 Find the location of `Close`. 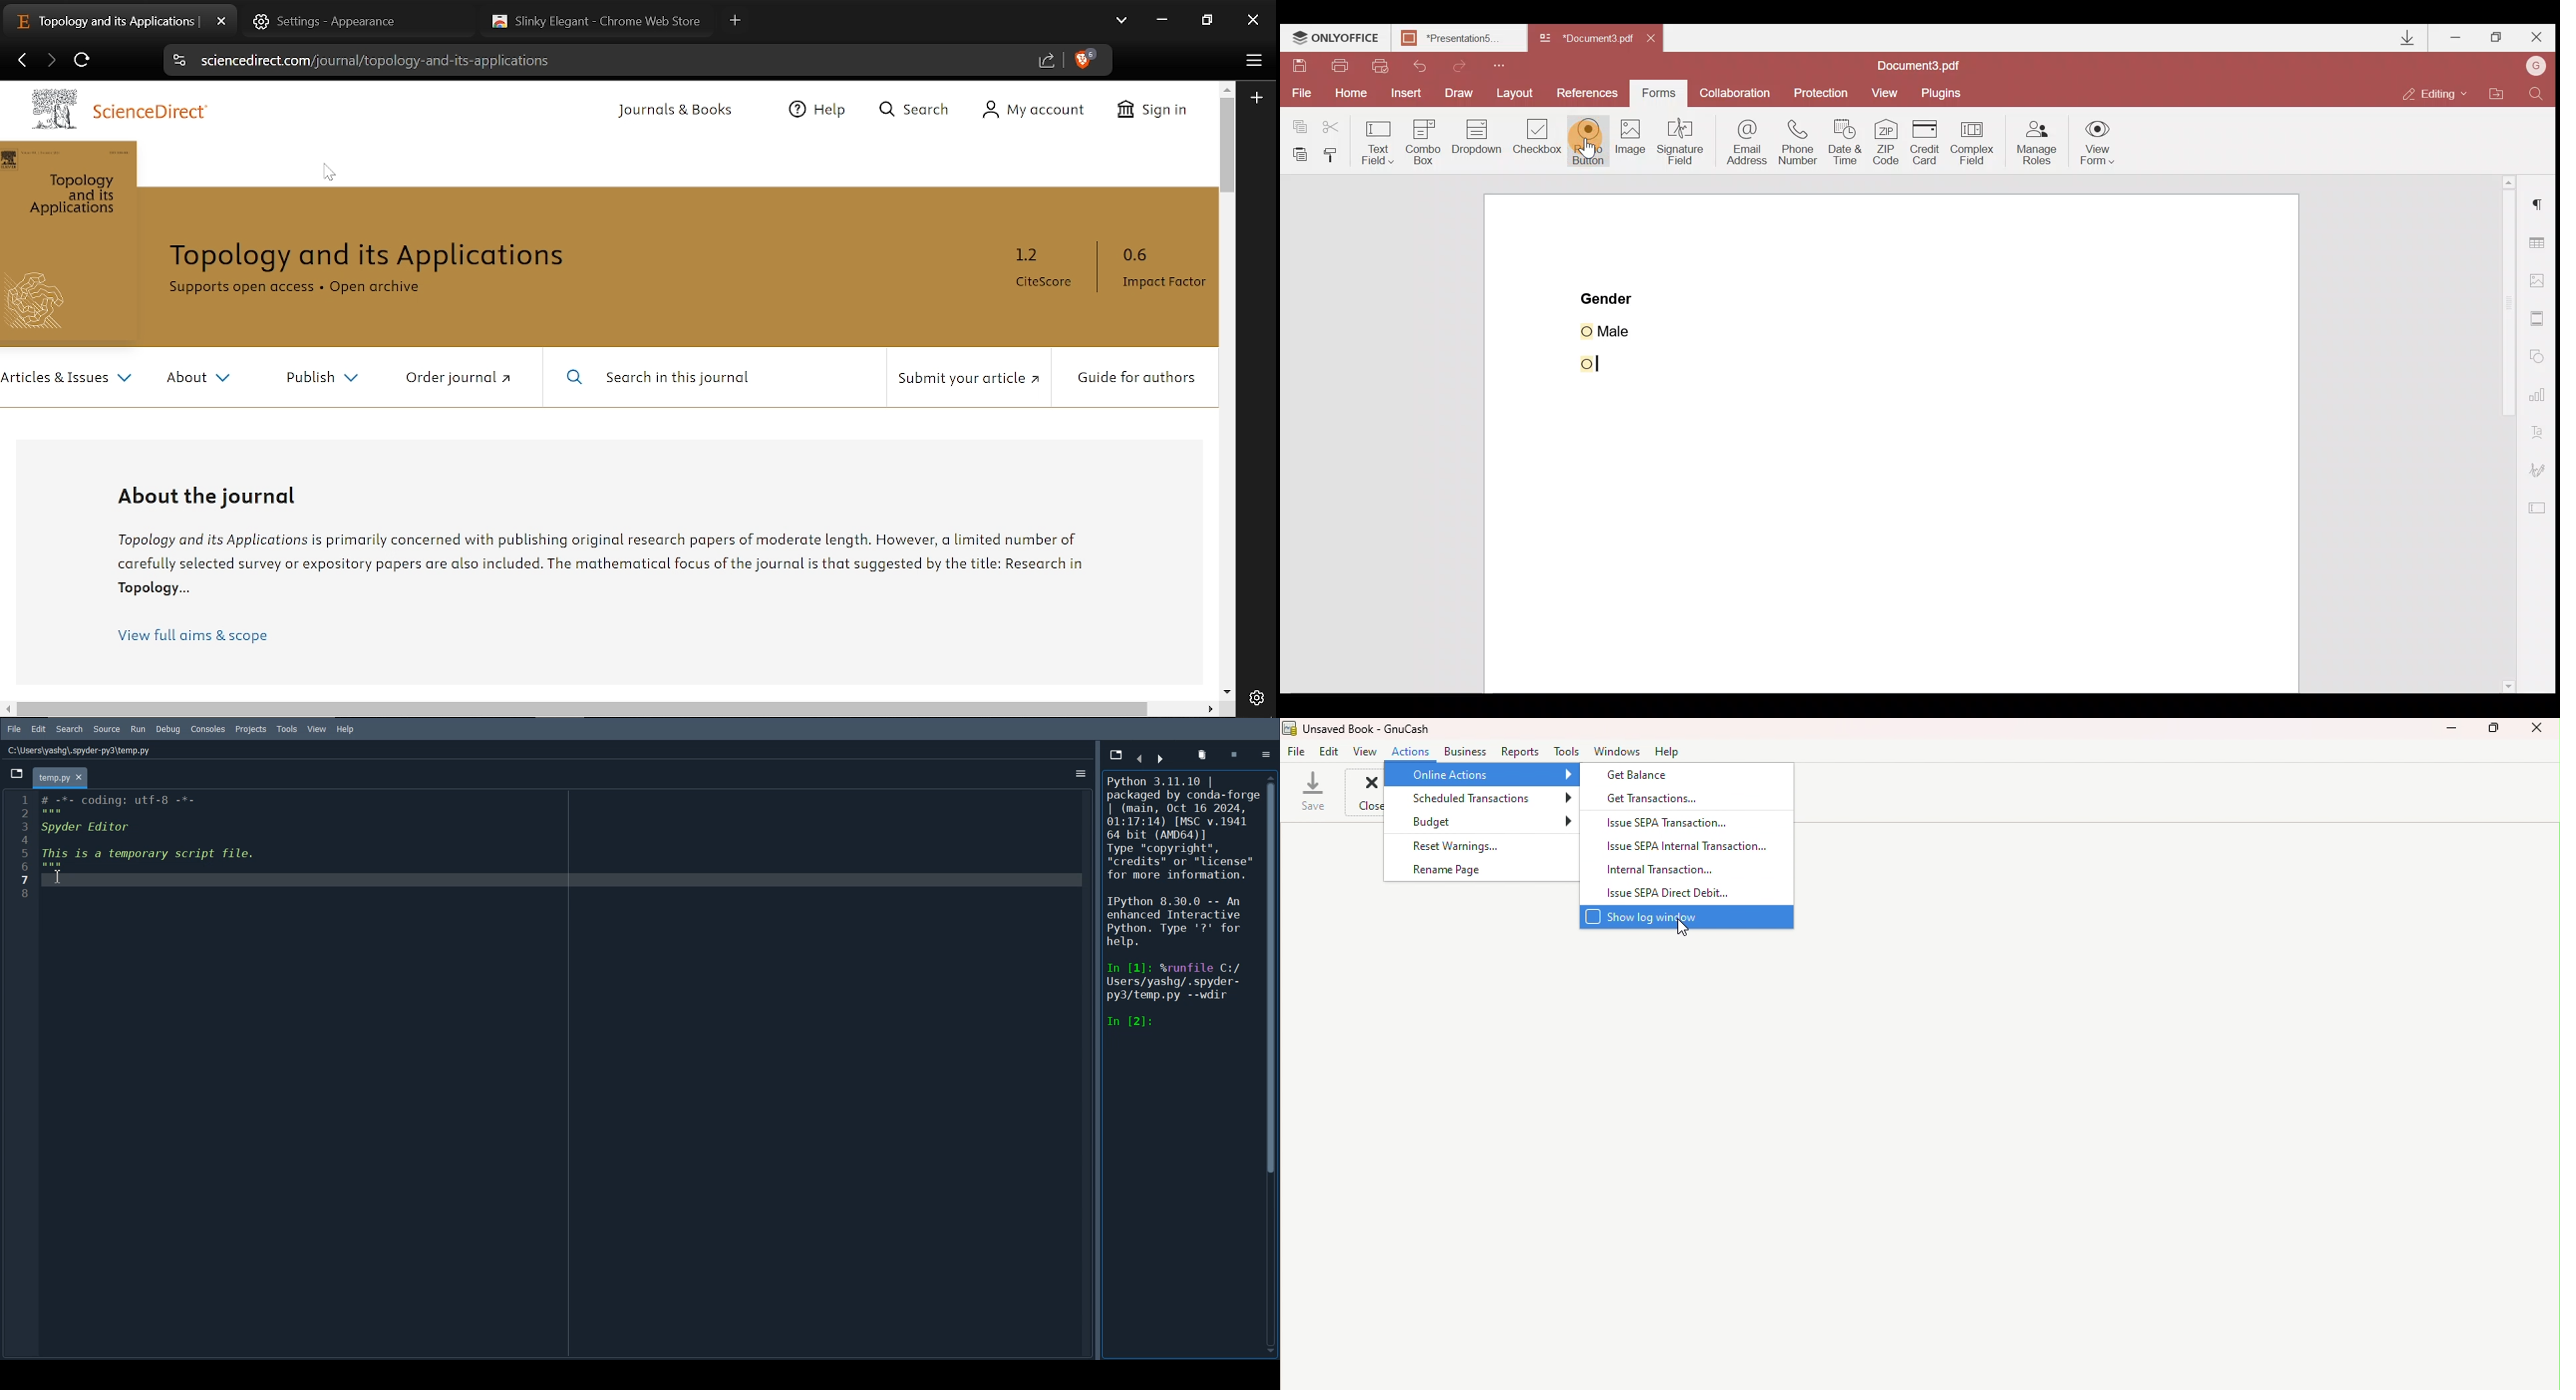

Close is located at coordinates (2537, 38).